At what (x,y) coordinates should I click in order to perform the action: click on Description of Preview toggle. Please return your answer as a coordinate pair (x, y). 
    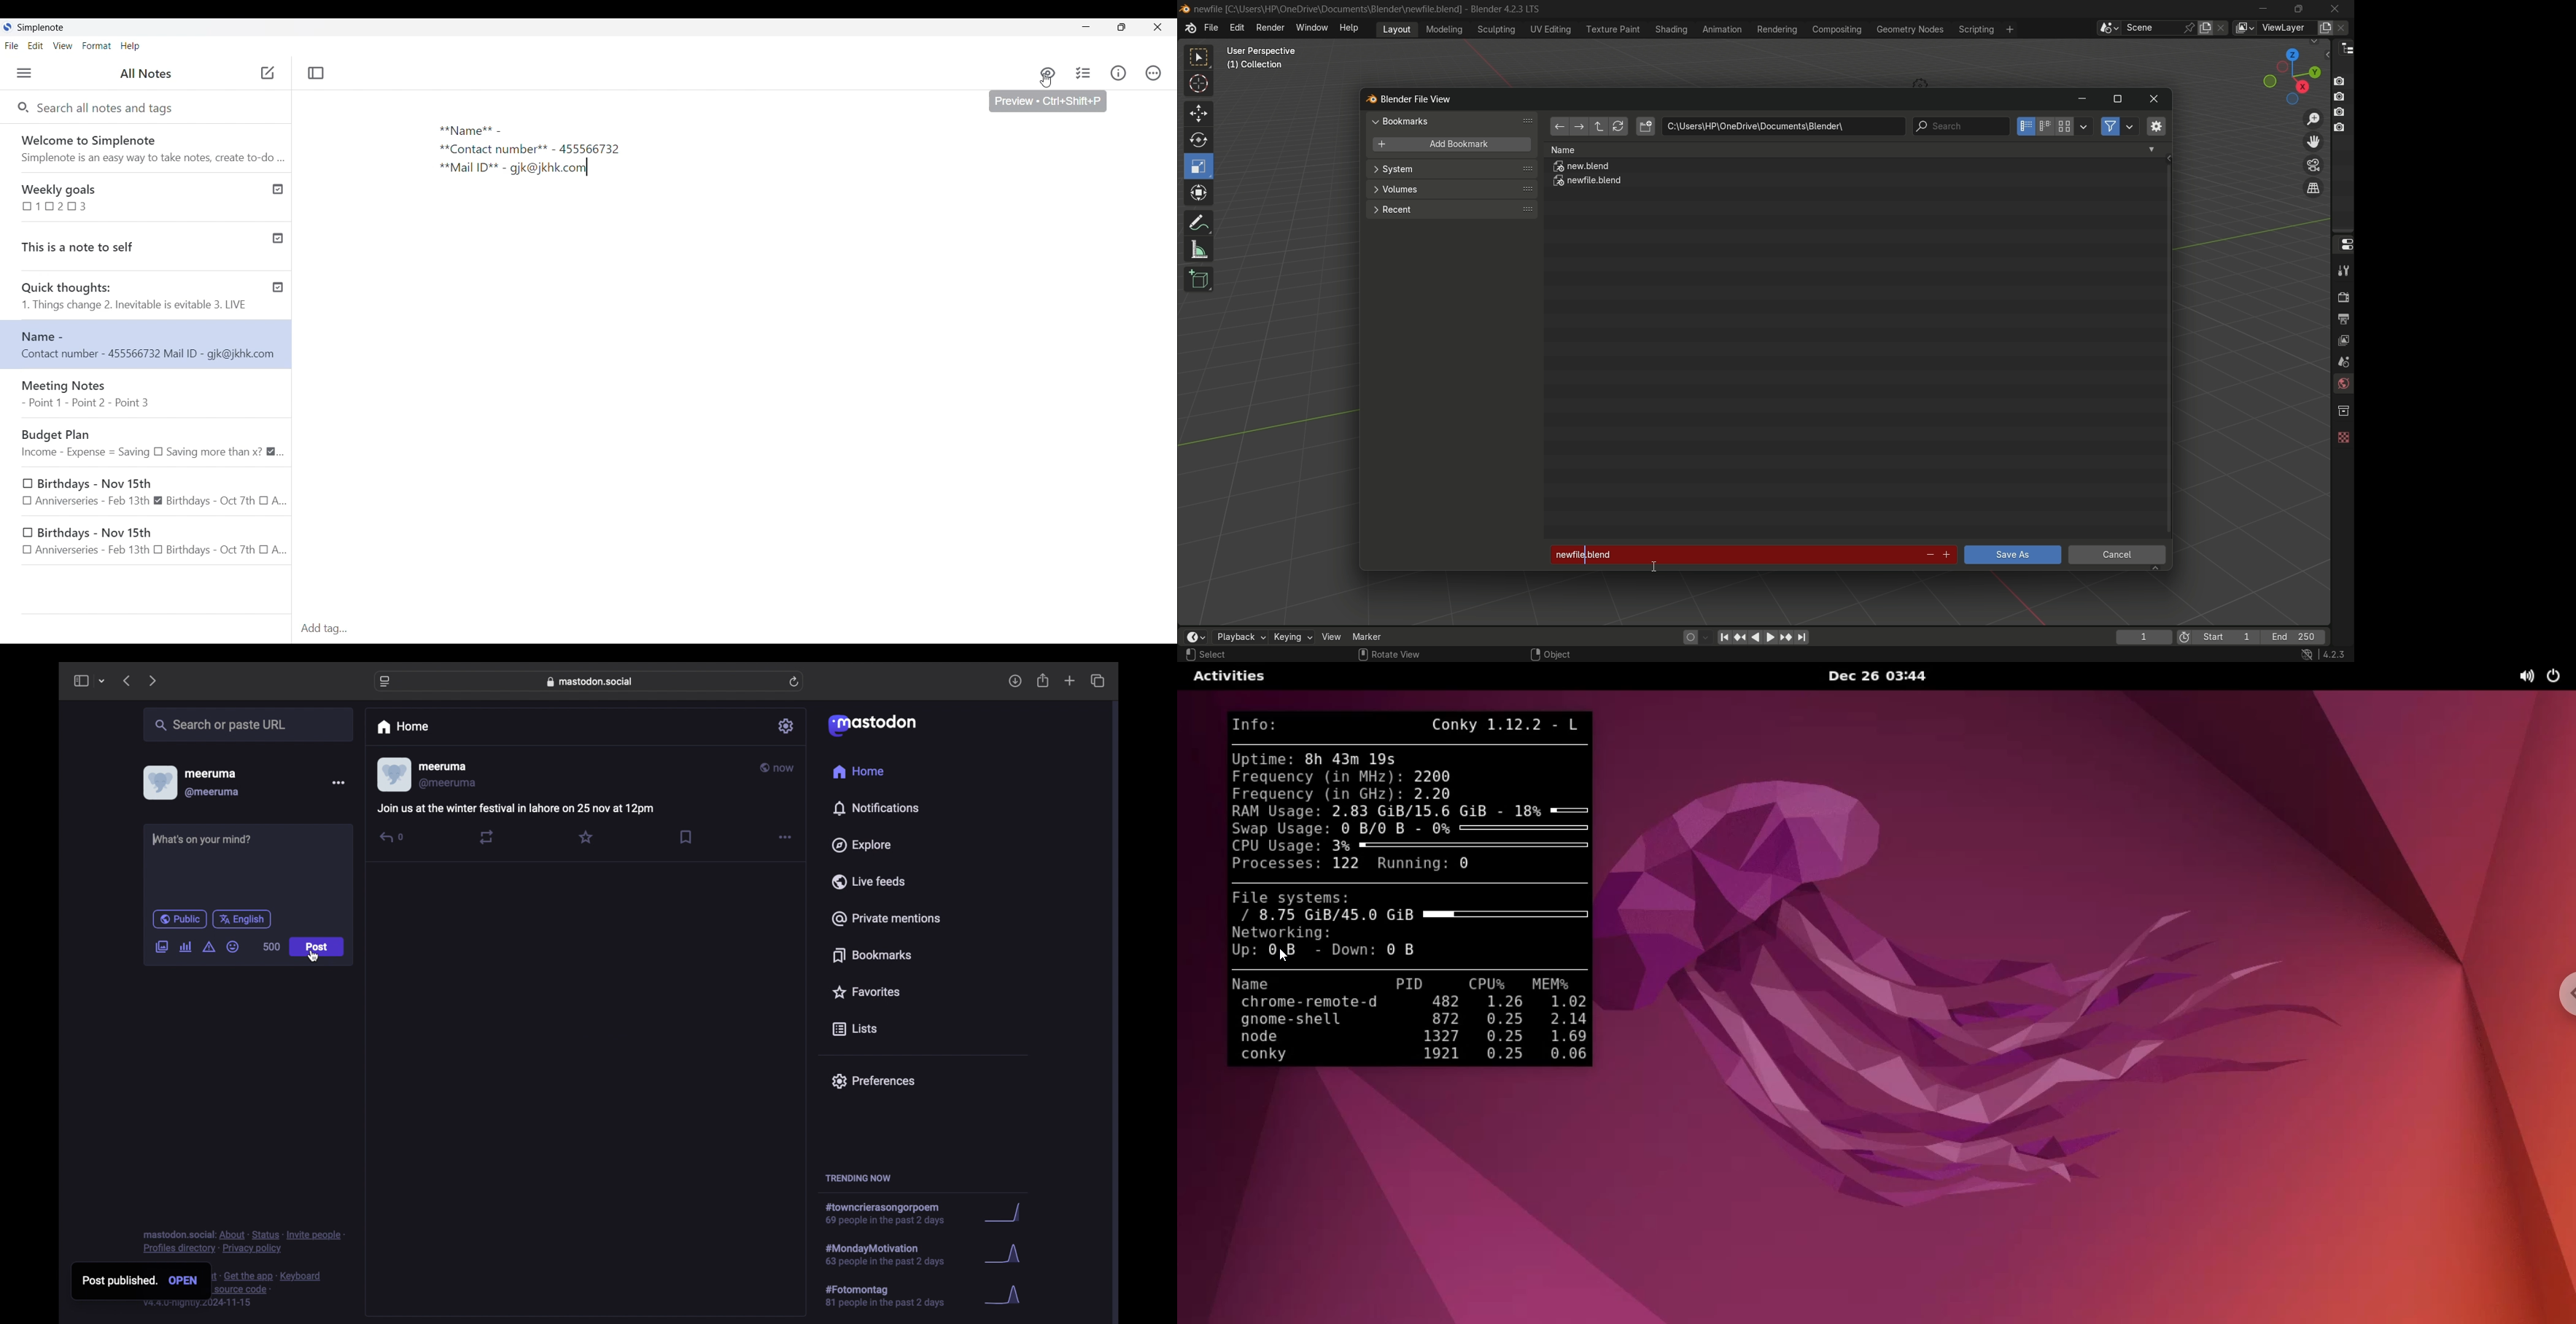
    Looking at the image, I should click on (1048, 101).